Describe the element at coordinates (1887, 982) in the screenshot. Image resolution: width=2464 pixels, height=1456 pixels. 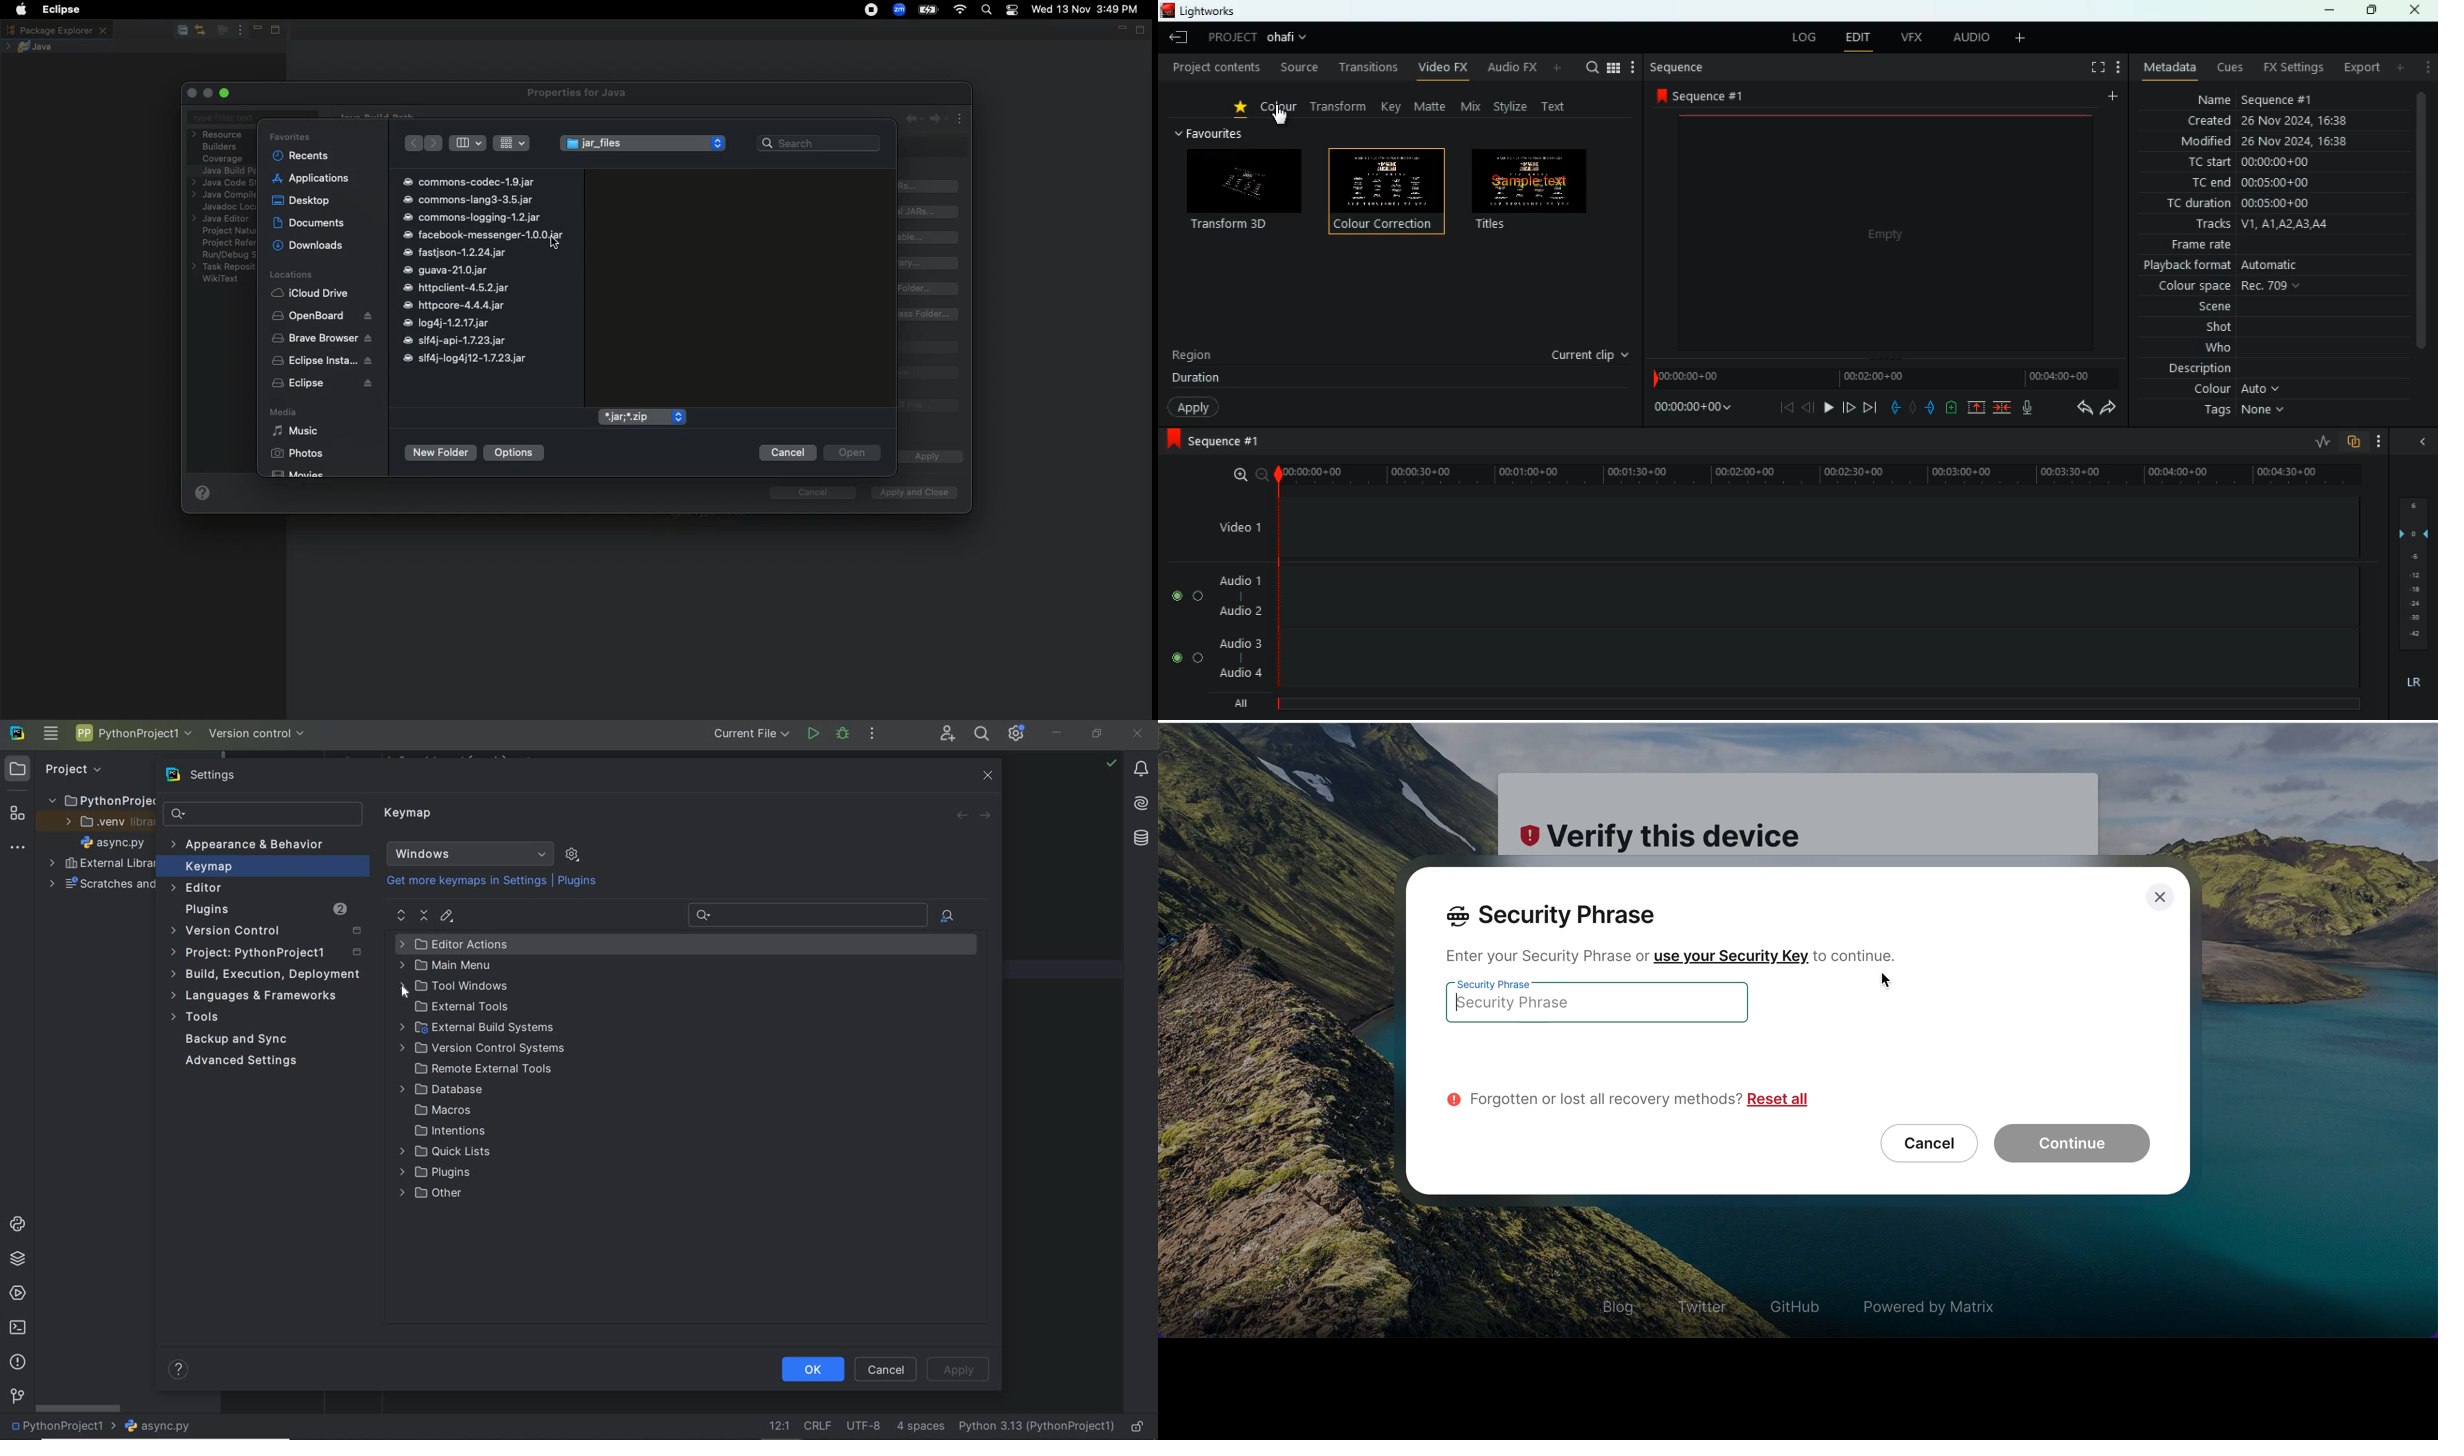
I see `cursor` at that location.